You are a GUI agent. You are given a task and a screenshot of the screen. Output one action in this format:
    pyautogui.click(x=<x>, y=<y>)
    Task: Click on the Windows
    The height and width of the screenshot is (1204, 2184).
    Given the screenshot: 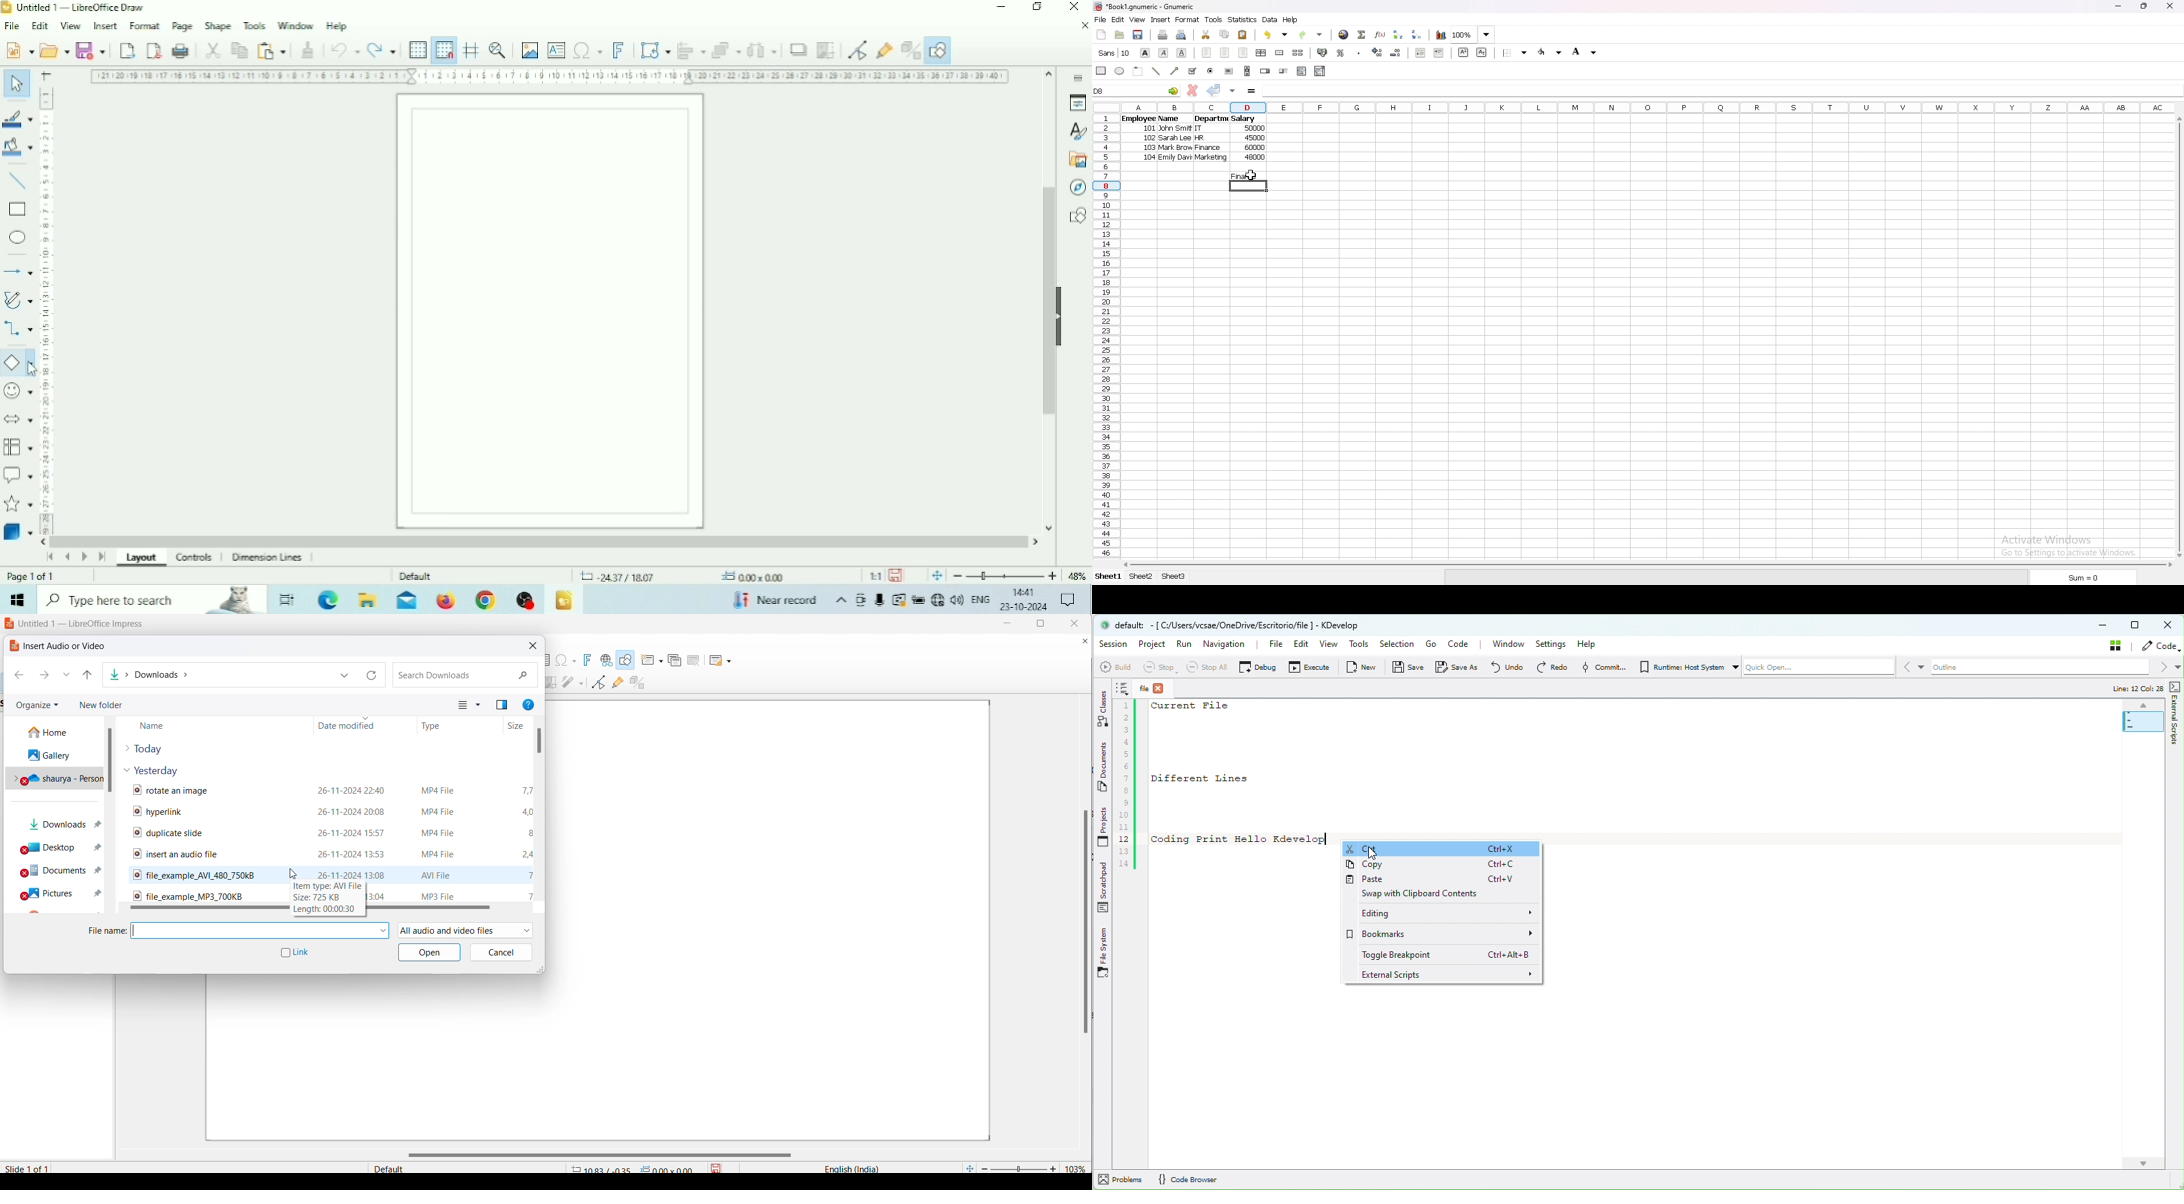 What is the action you would take?
    pyautogui.click(x=18, y=599)
    